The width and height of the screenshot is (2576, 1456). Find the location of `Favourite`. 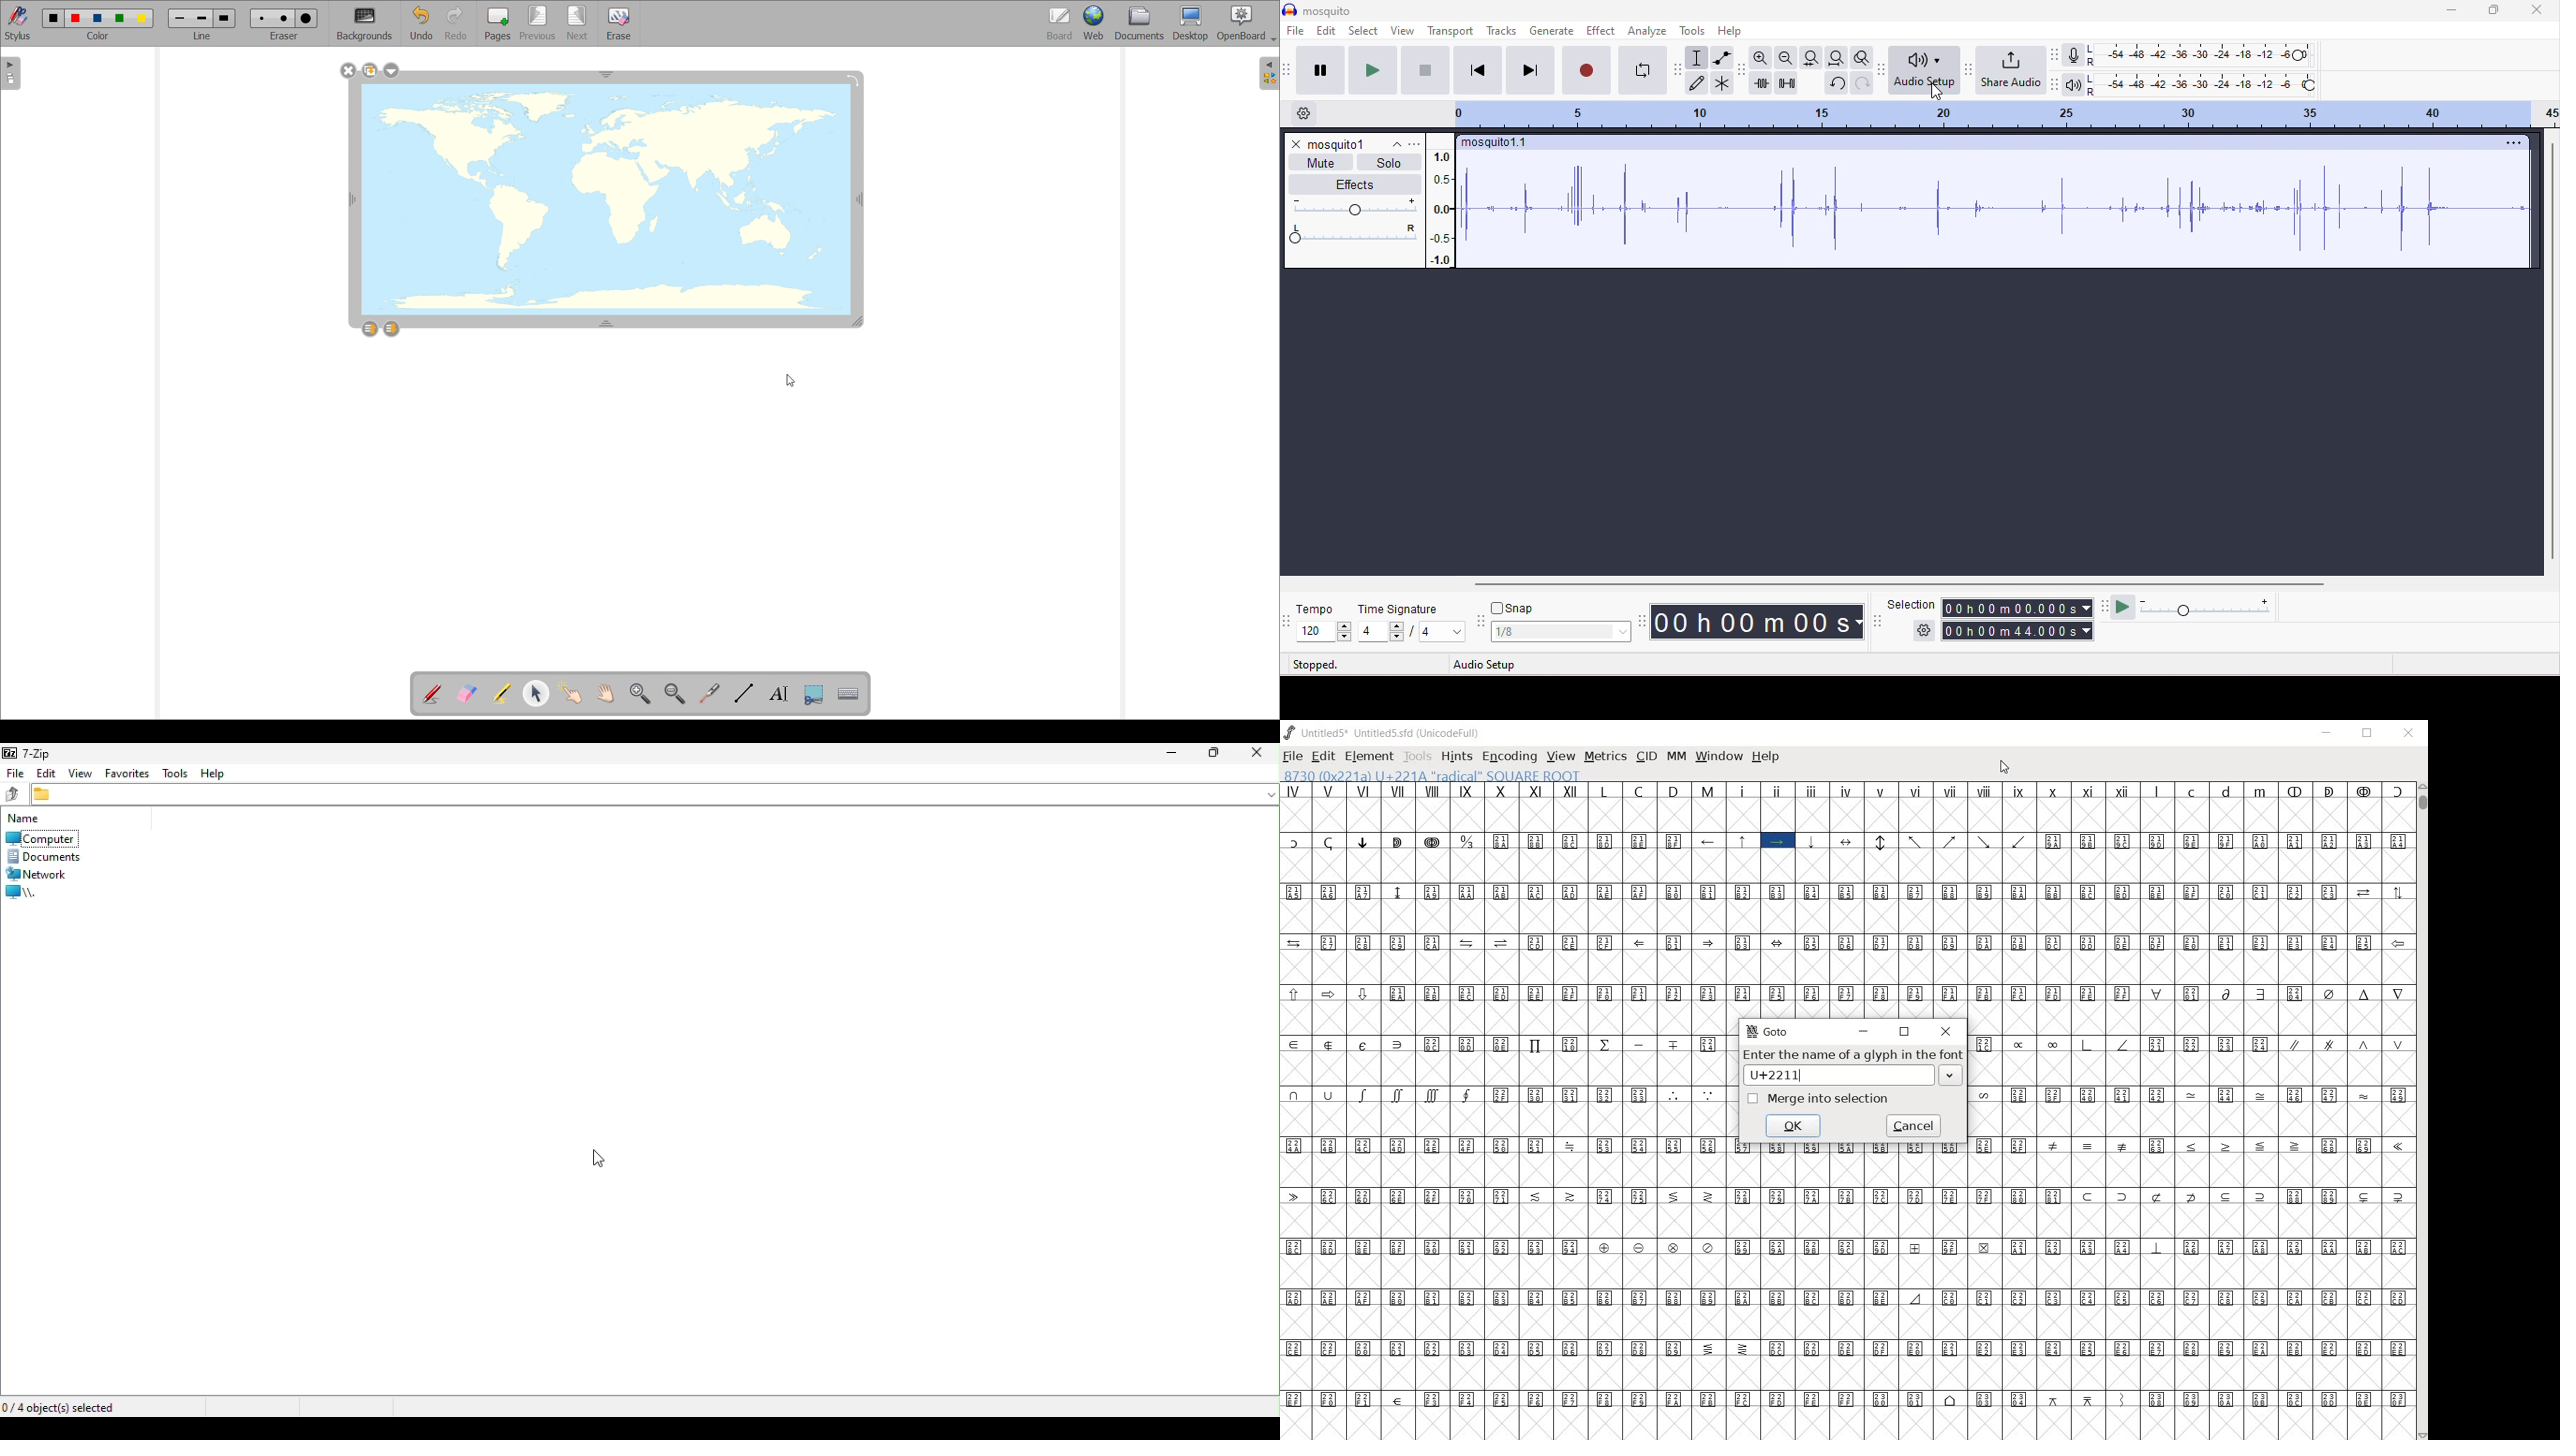

Favourite is located at coordinates (130, 773).